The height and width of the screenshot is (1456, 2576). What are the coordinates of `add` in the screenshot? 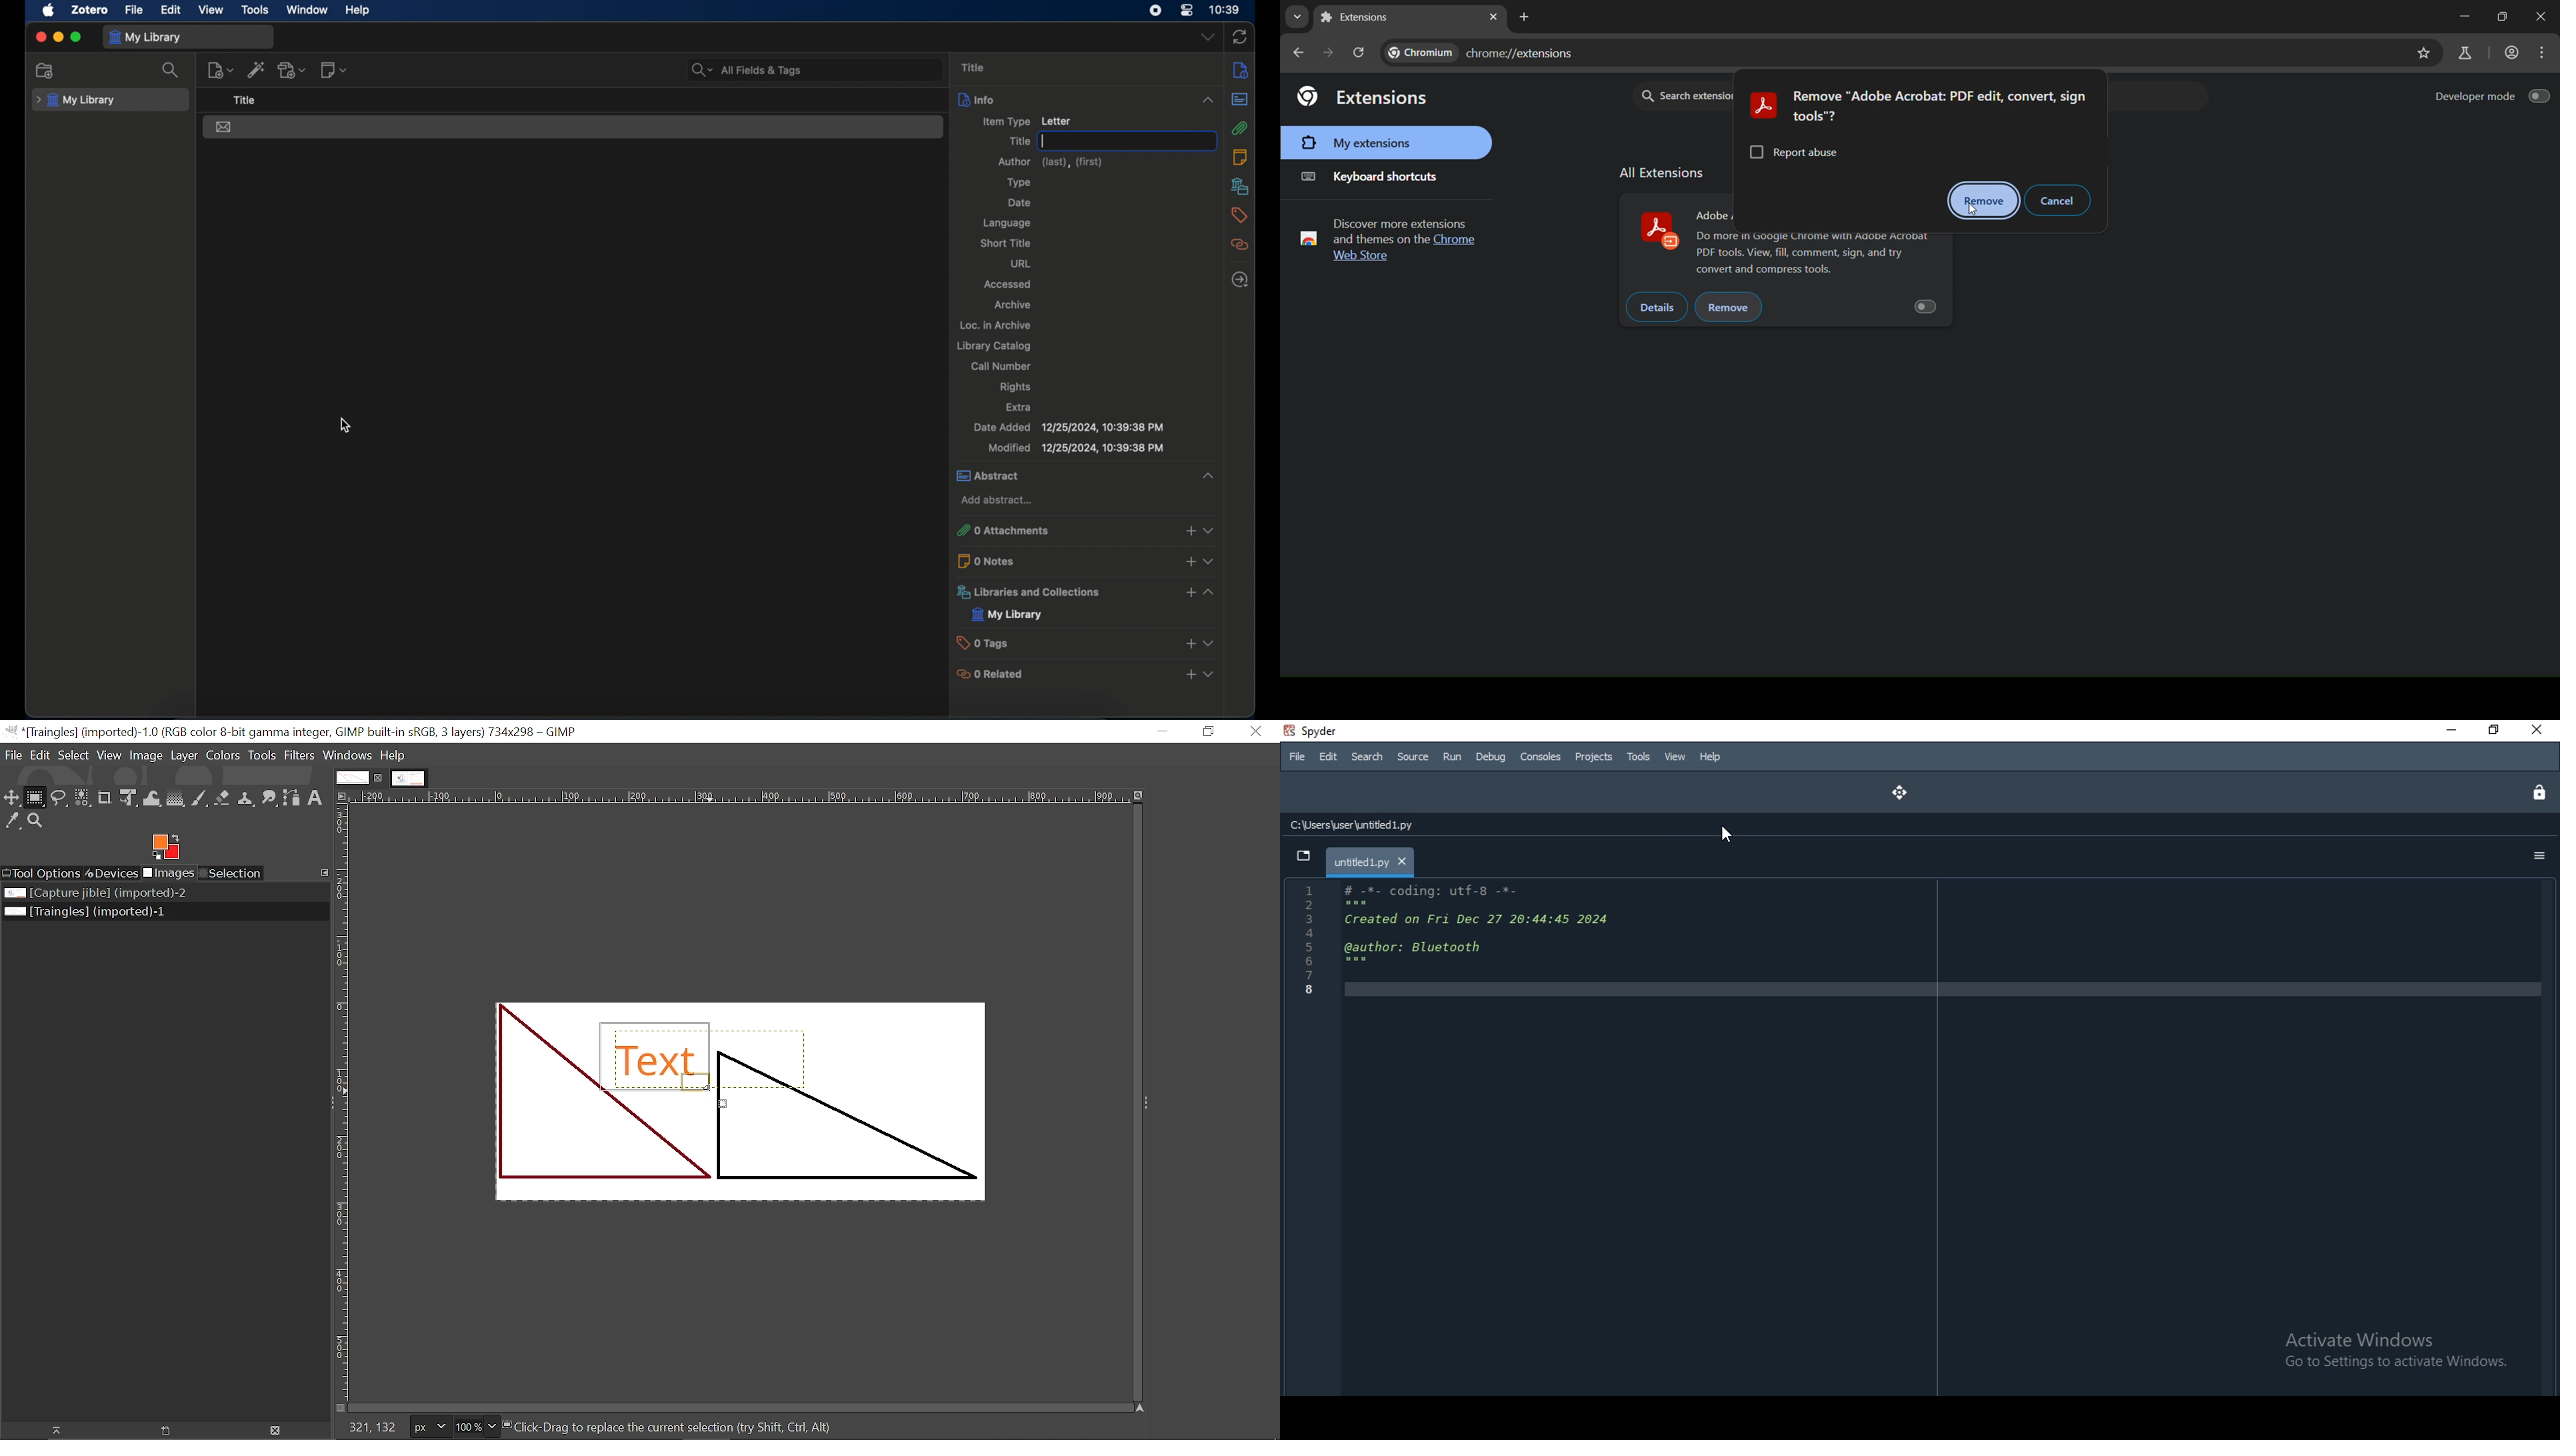 It's located at (1190, 531).